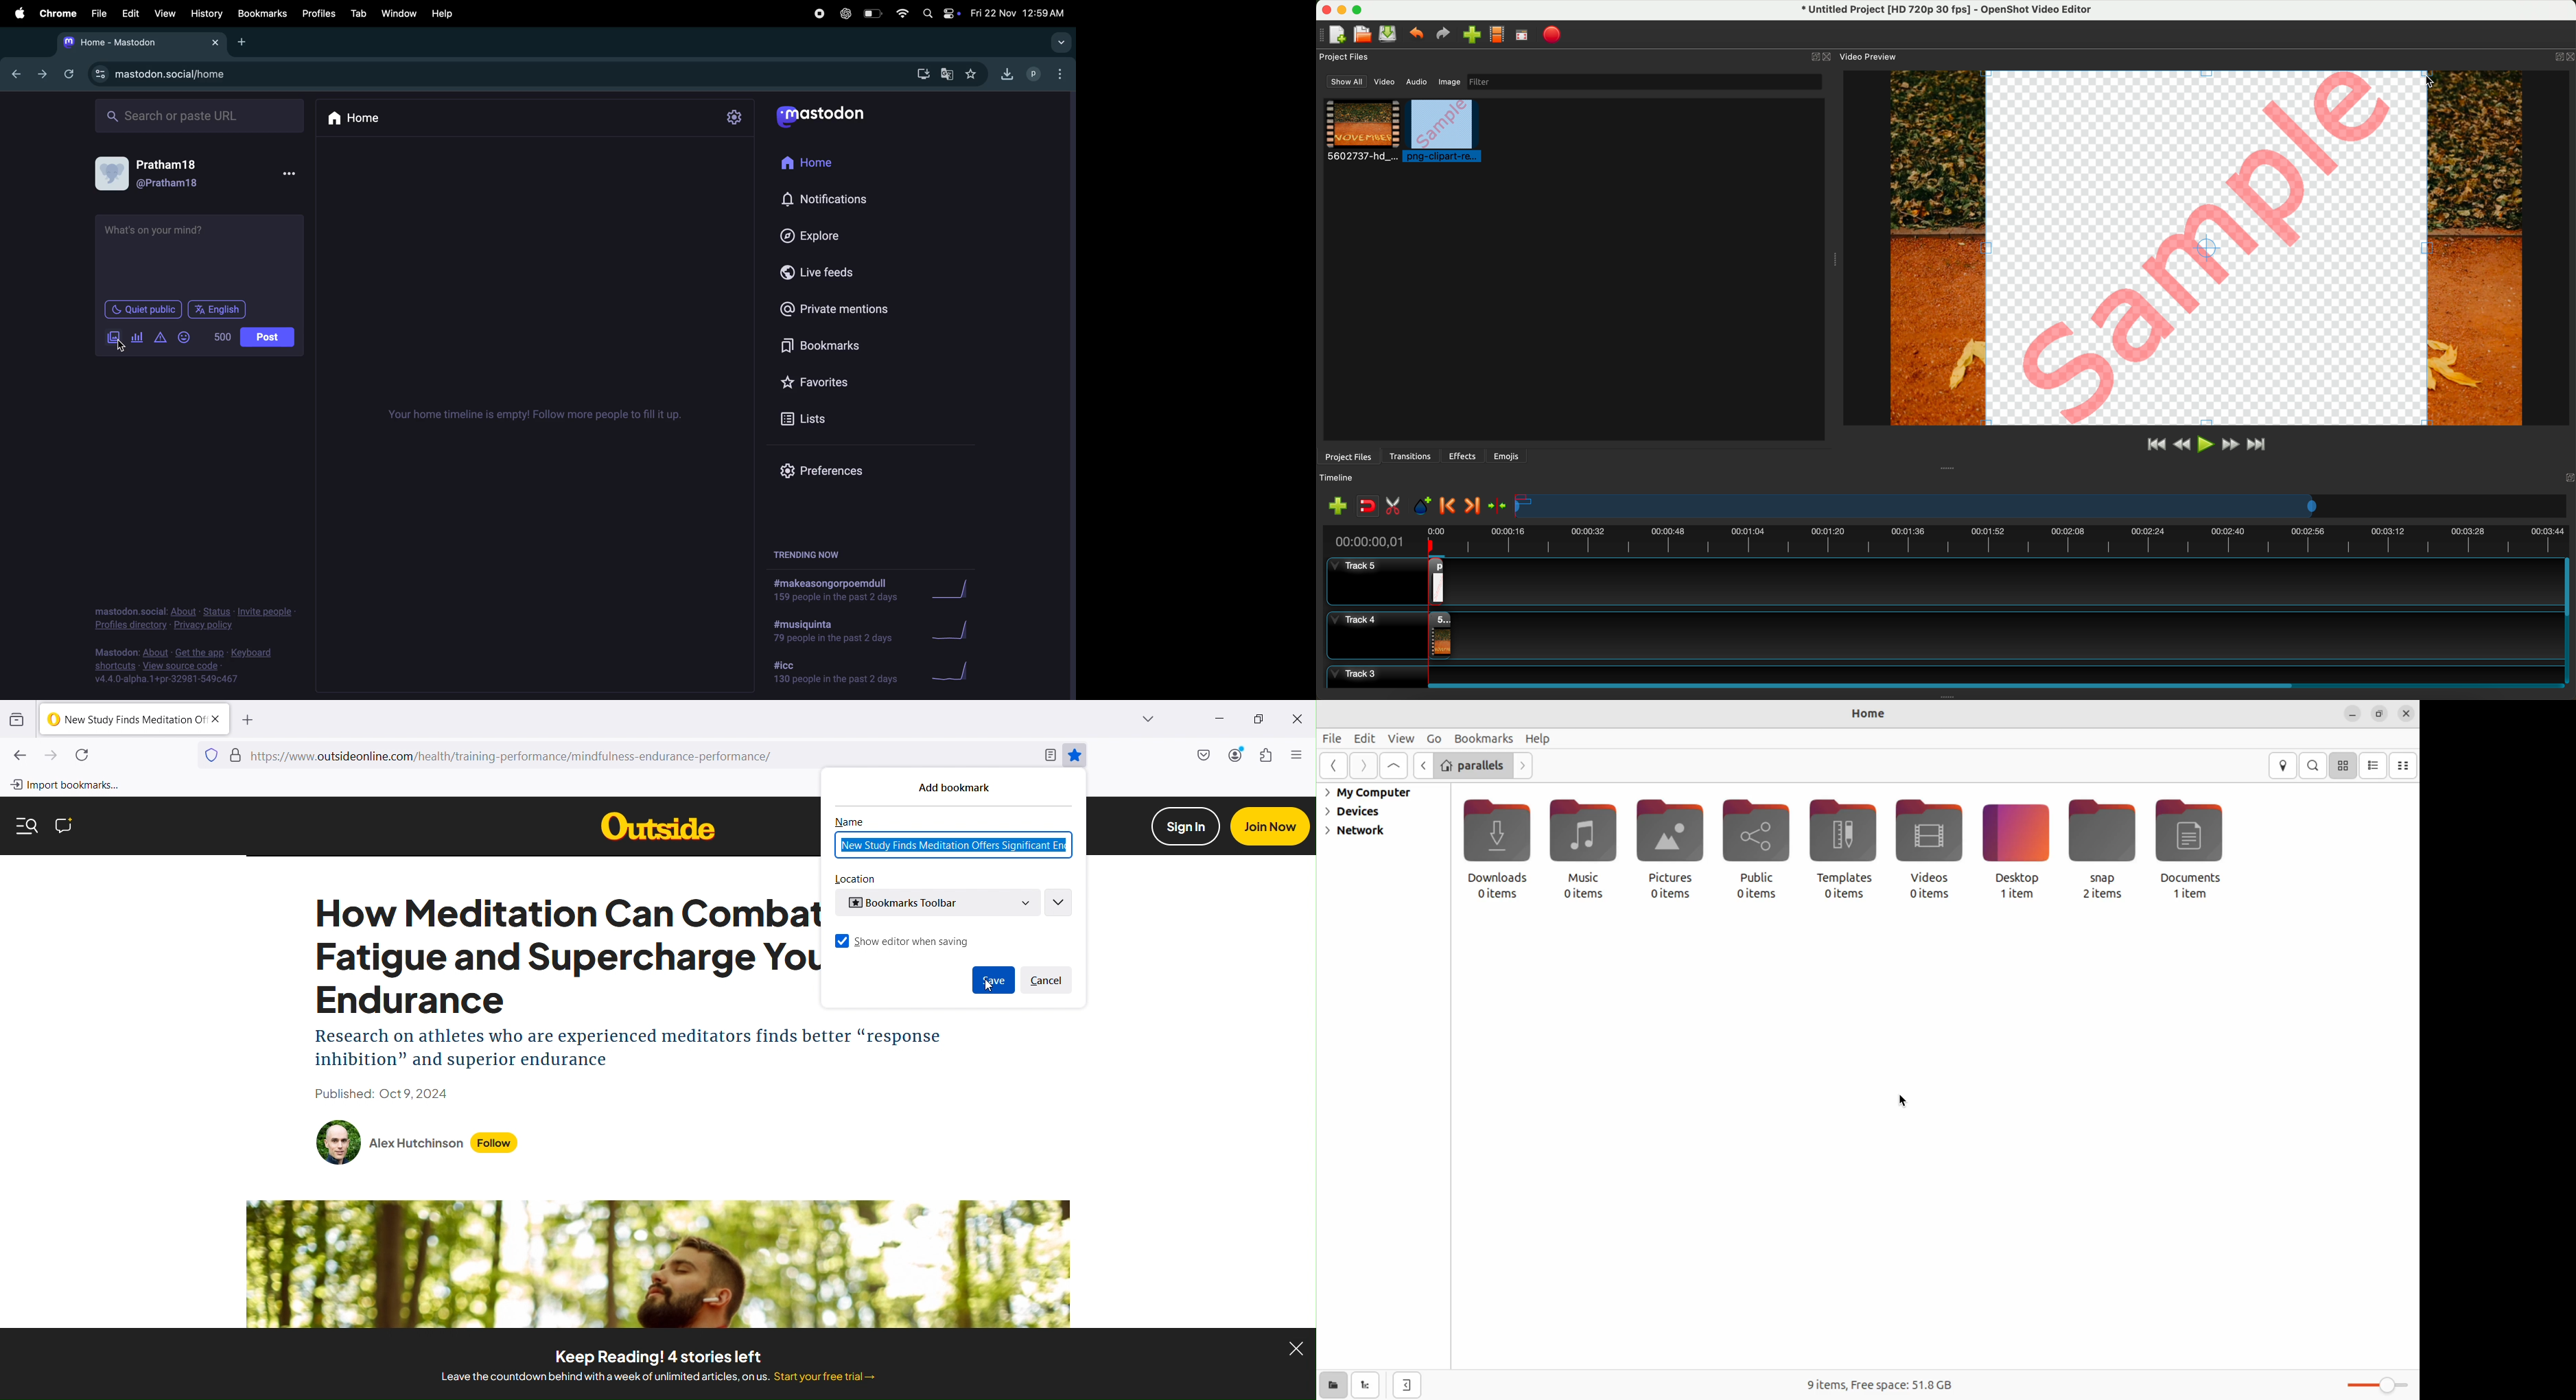 Image resolution: width=2576 pixels, height=1400 pixels. Describe the element at coordinates (1331, 1387) in the screenshot. I see `show places` at that location.